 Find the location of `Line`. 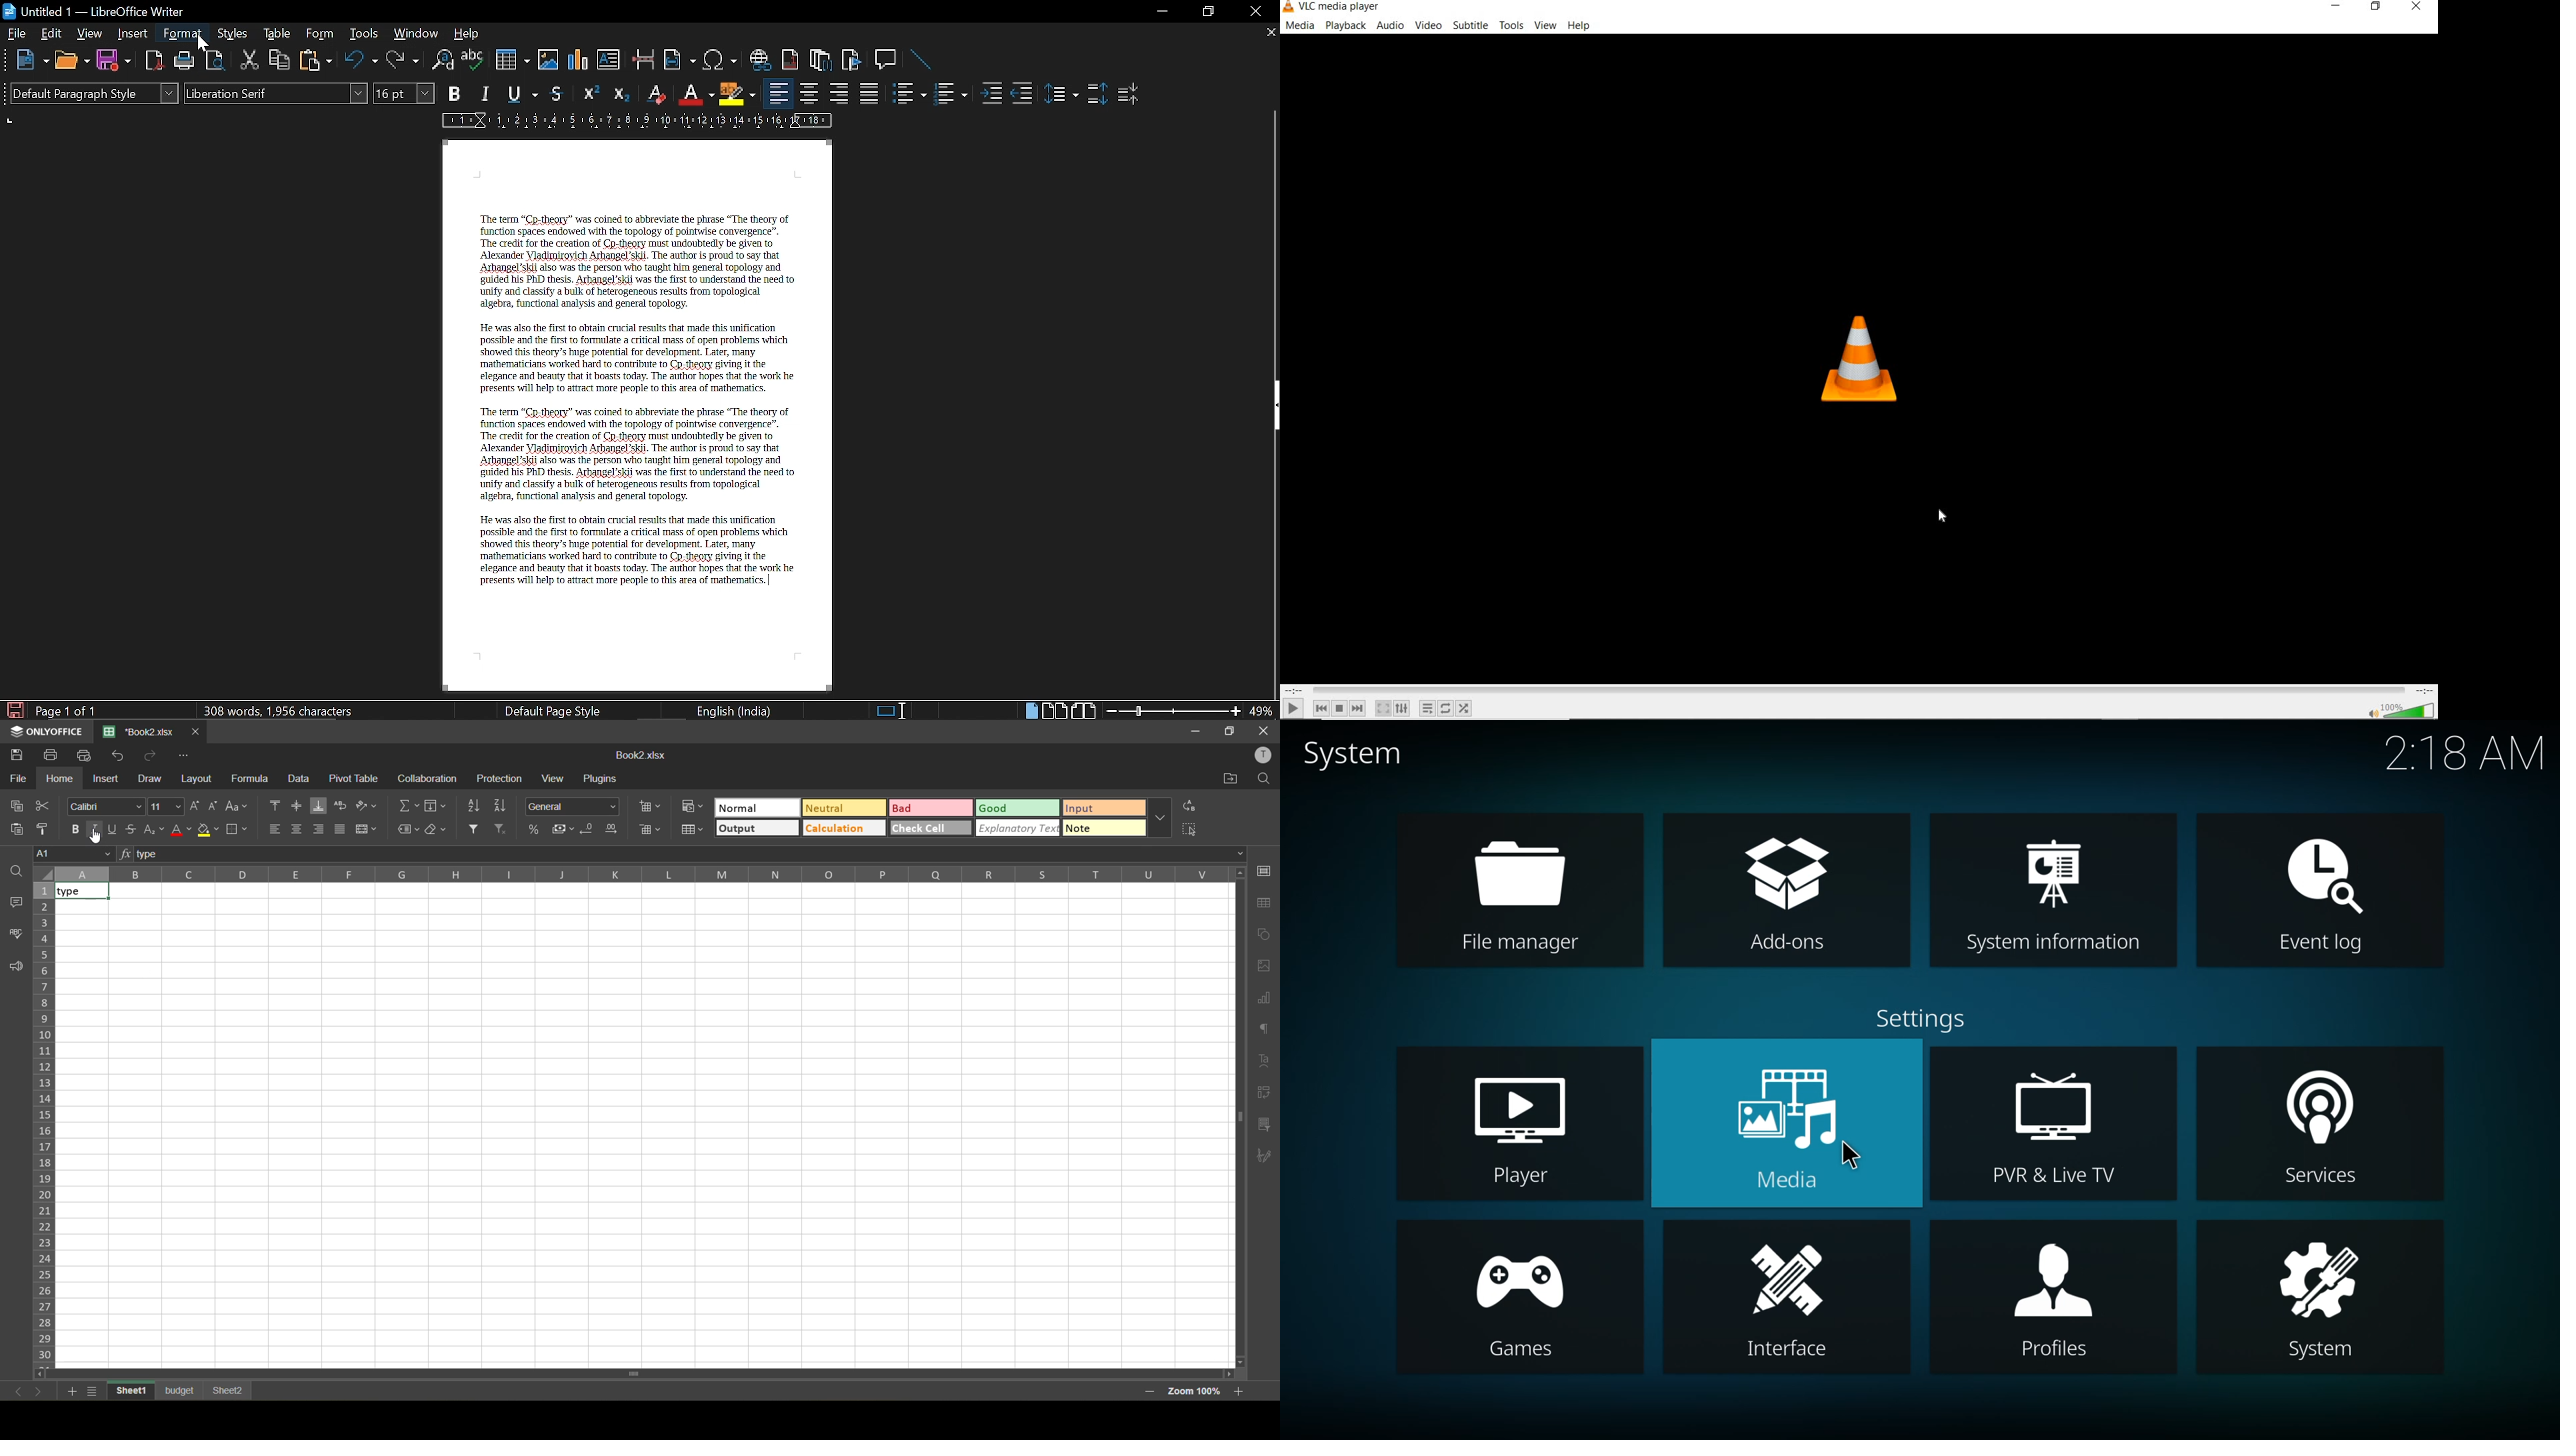

Line is located at coordinates (925, 61).